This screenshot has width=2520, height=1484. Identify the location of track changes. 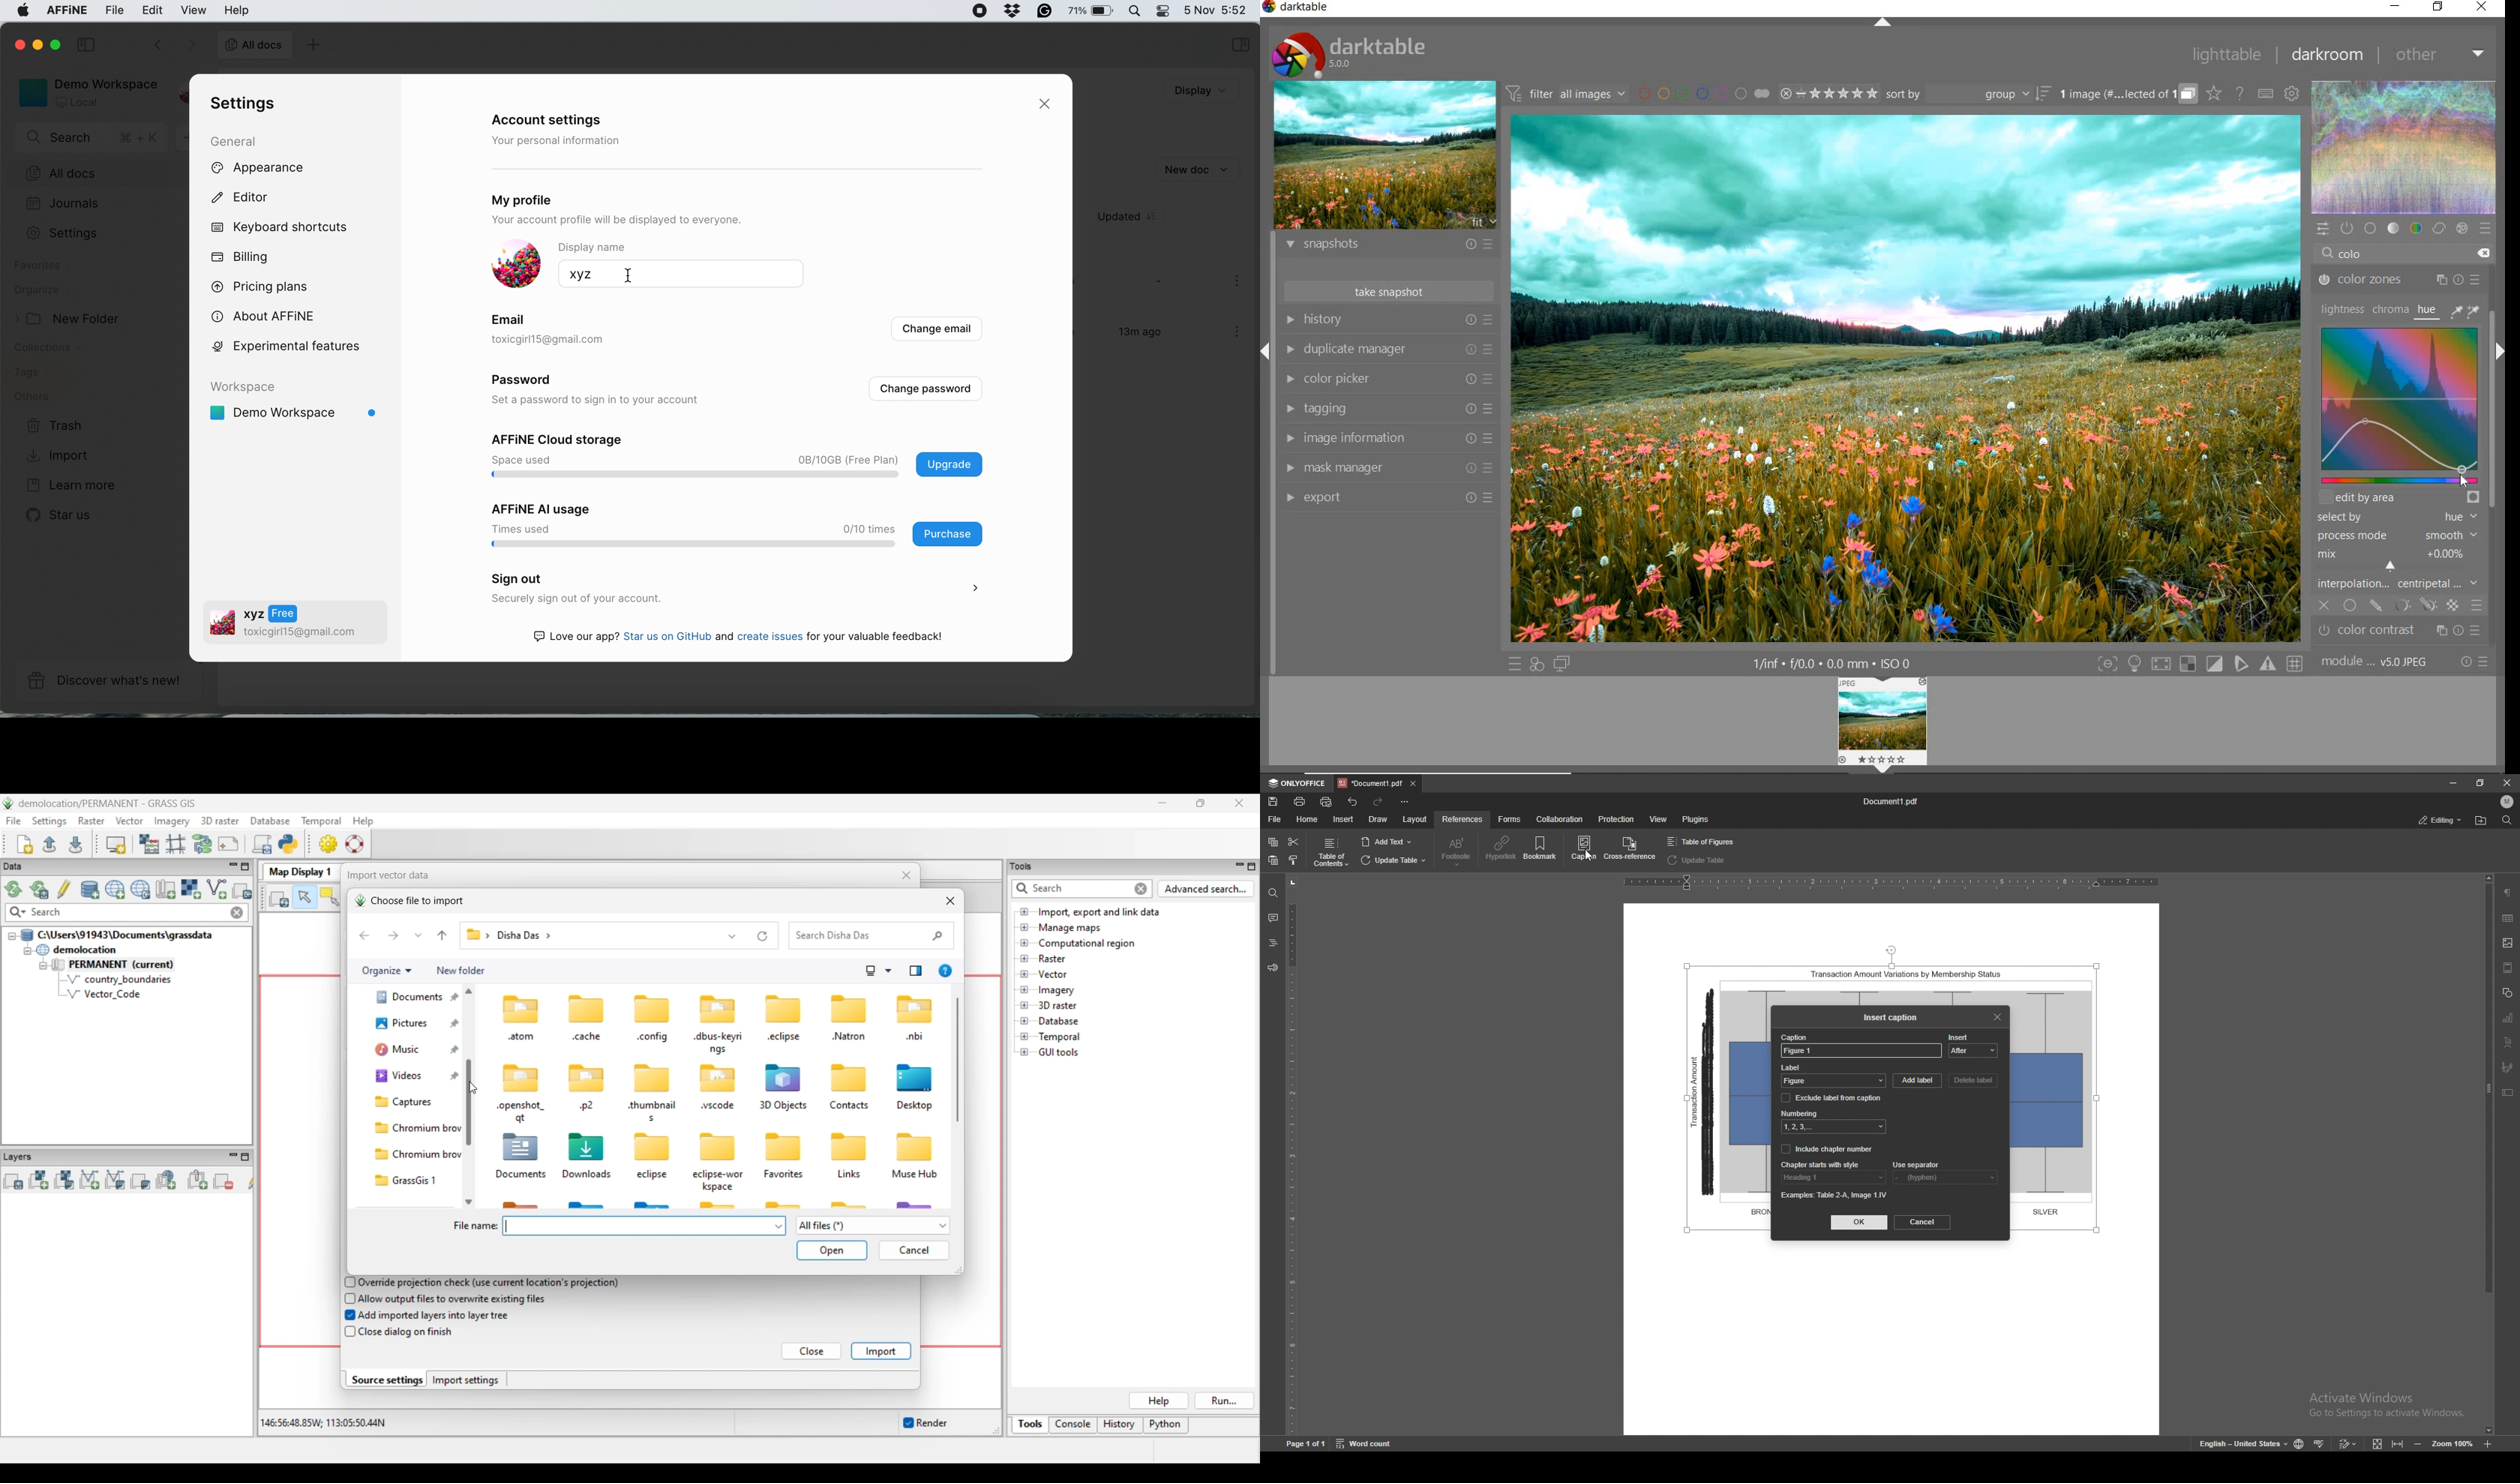
(2348, 1443).